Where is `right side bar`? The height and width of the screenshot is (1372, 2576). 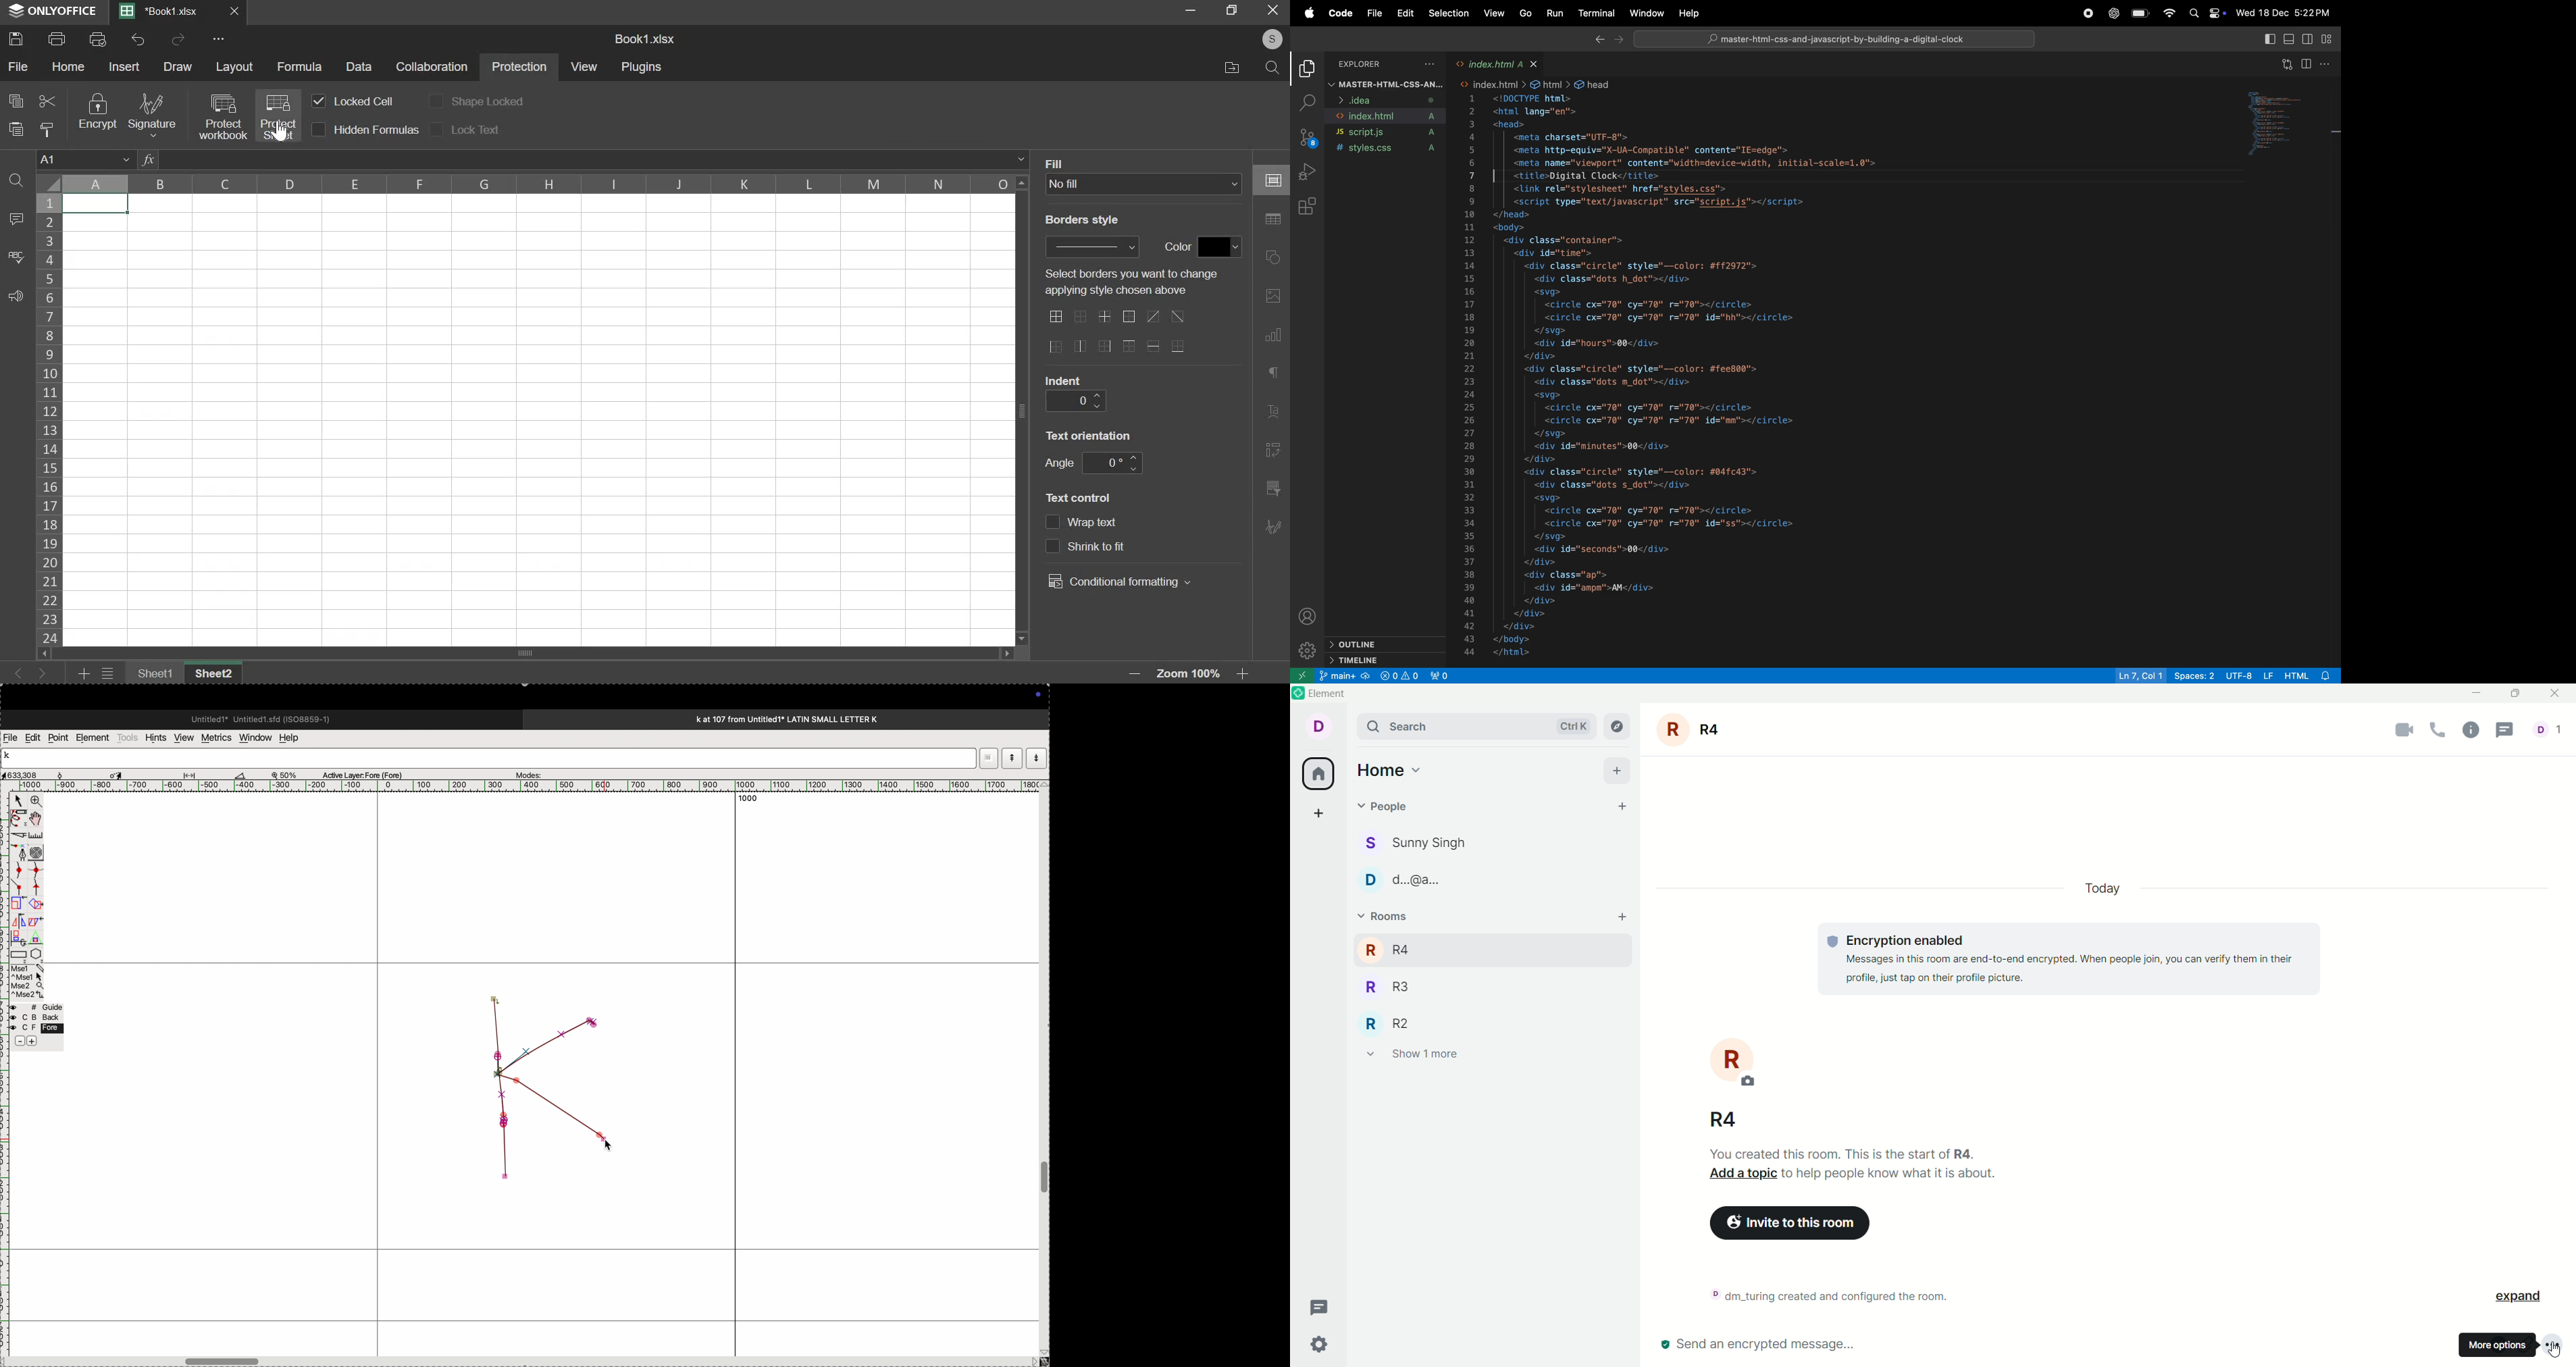
right side bar is located at coordinates (1277, 180).